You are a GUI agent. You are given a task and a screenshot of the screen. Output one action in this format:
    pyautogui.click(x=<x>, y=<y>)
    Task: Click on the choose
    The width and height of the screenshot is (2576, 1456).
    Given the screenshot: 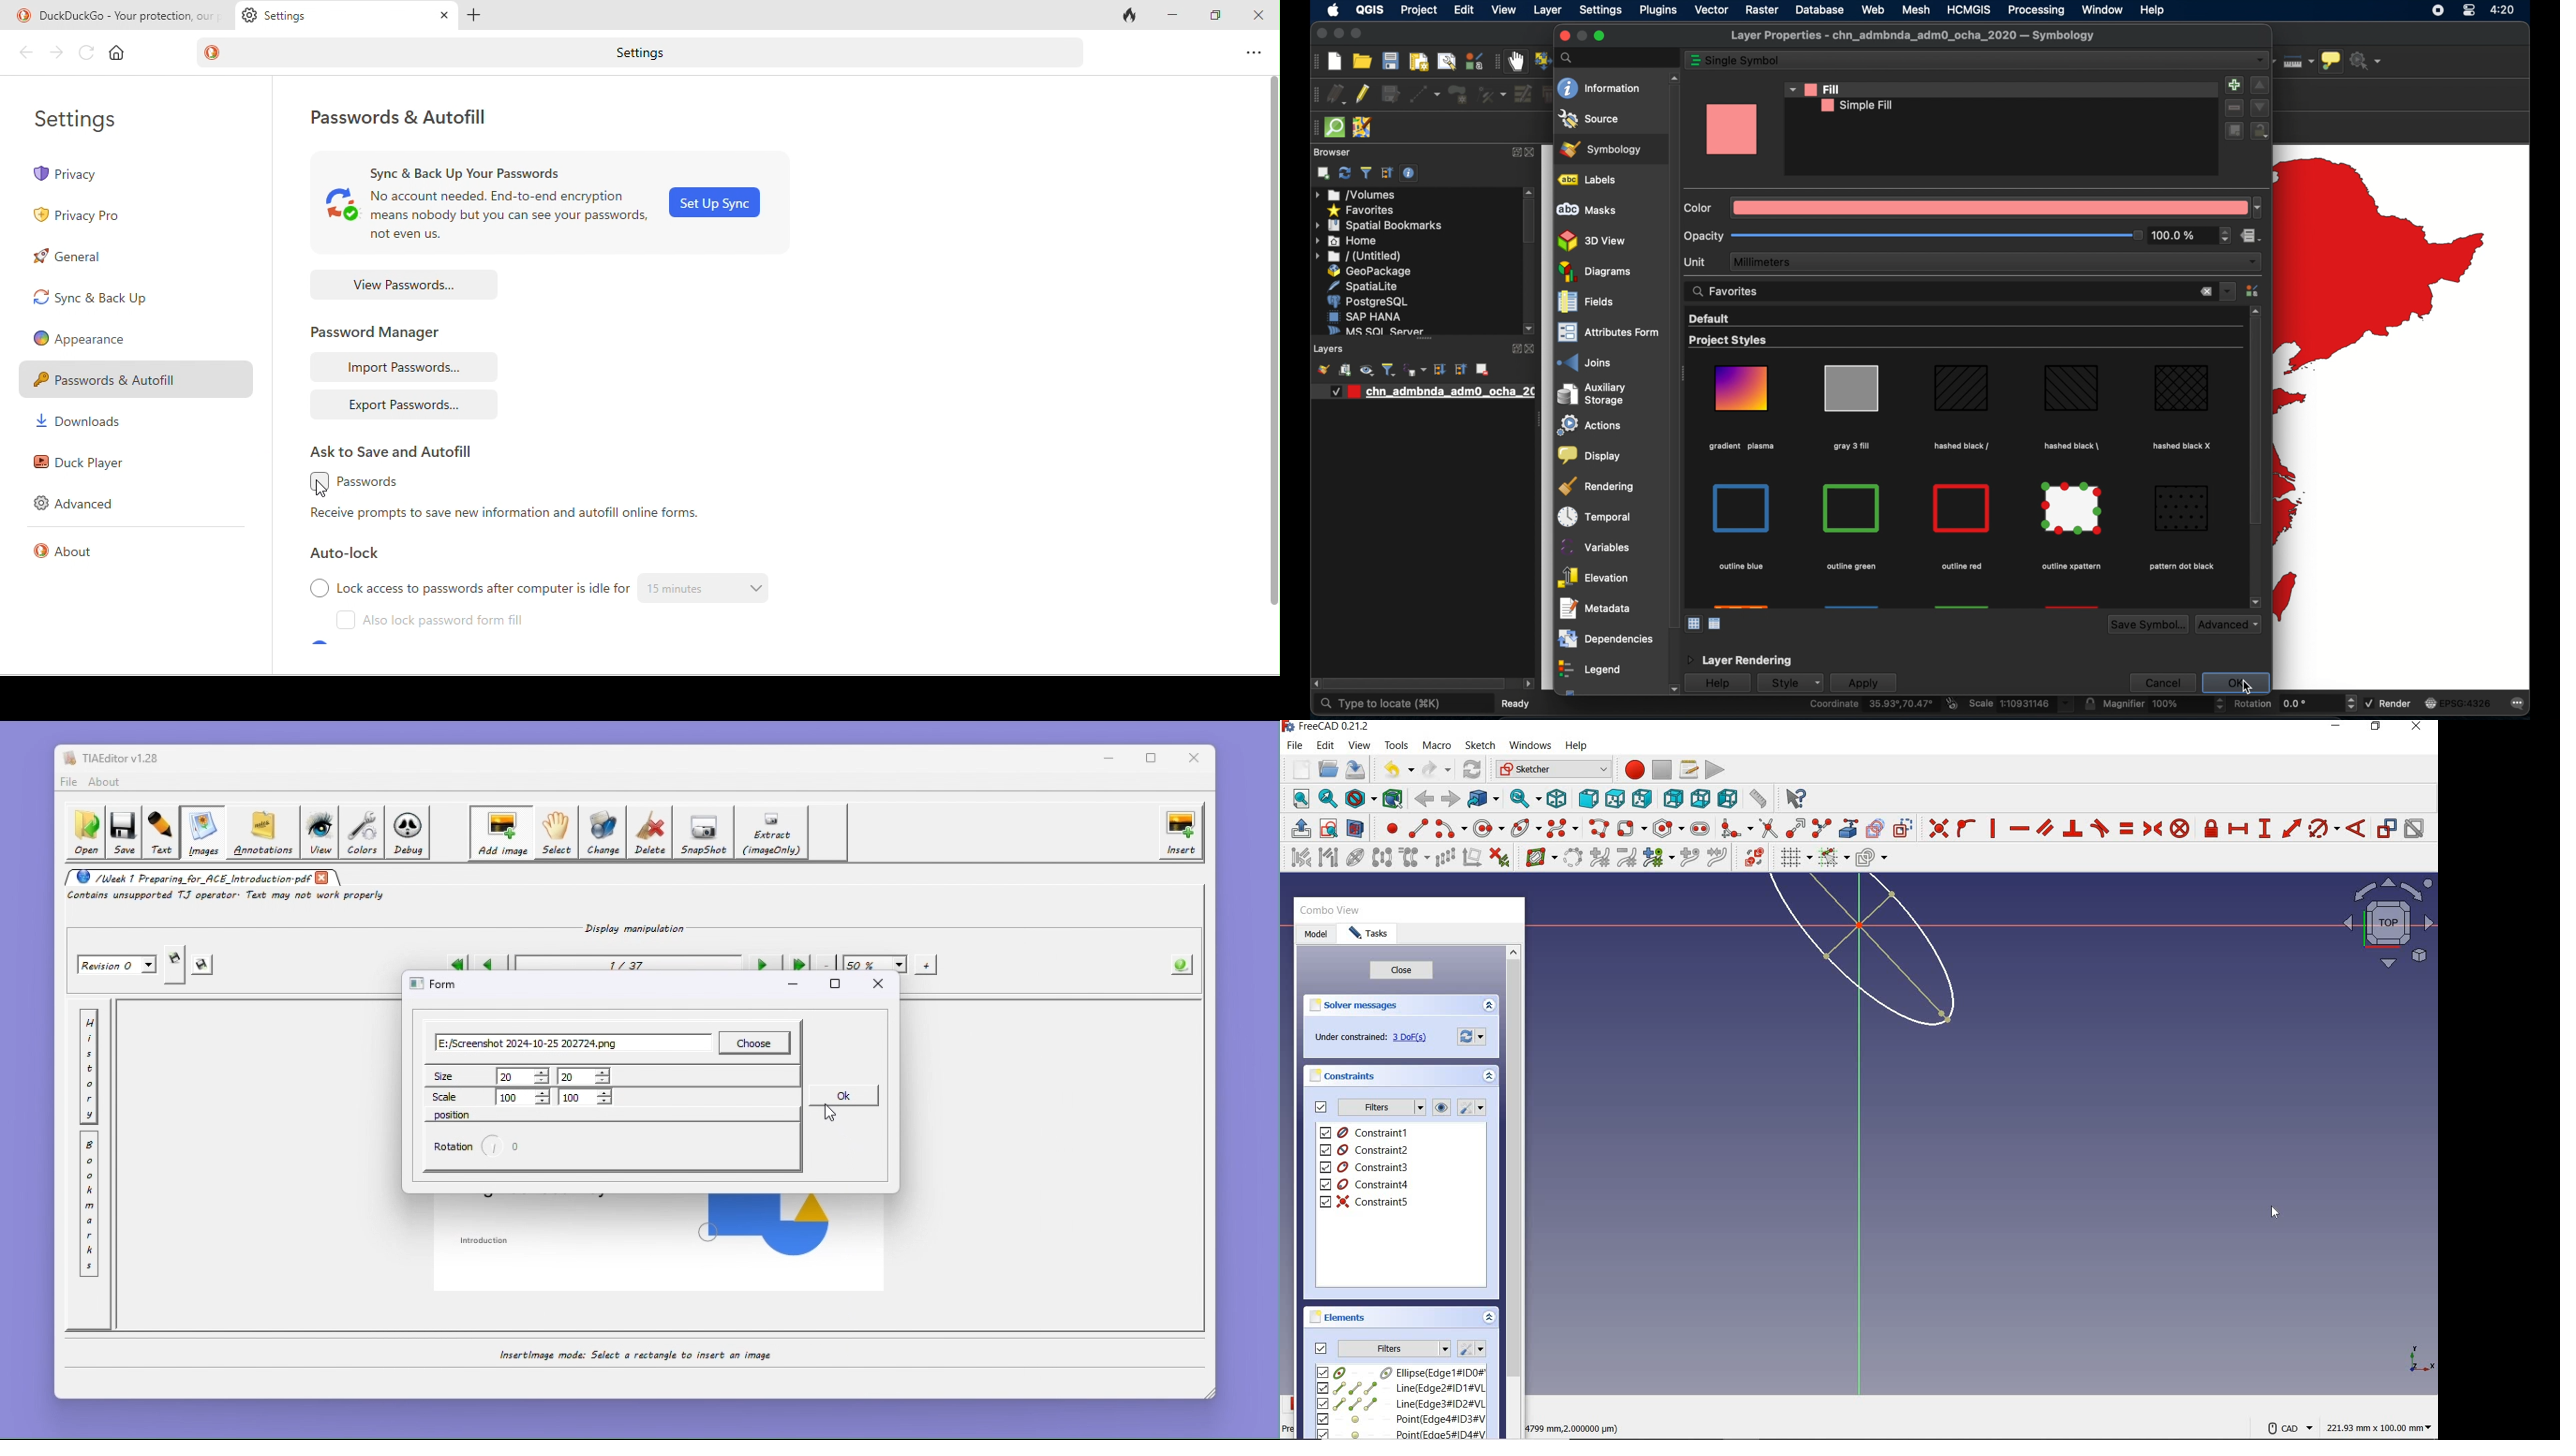 What is the action you would take?
    pyautogui.click(x=755, y=1043)
    